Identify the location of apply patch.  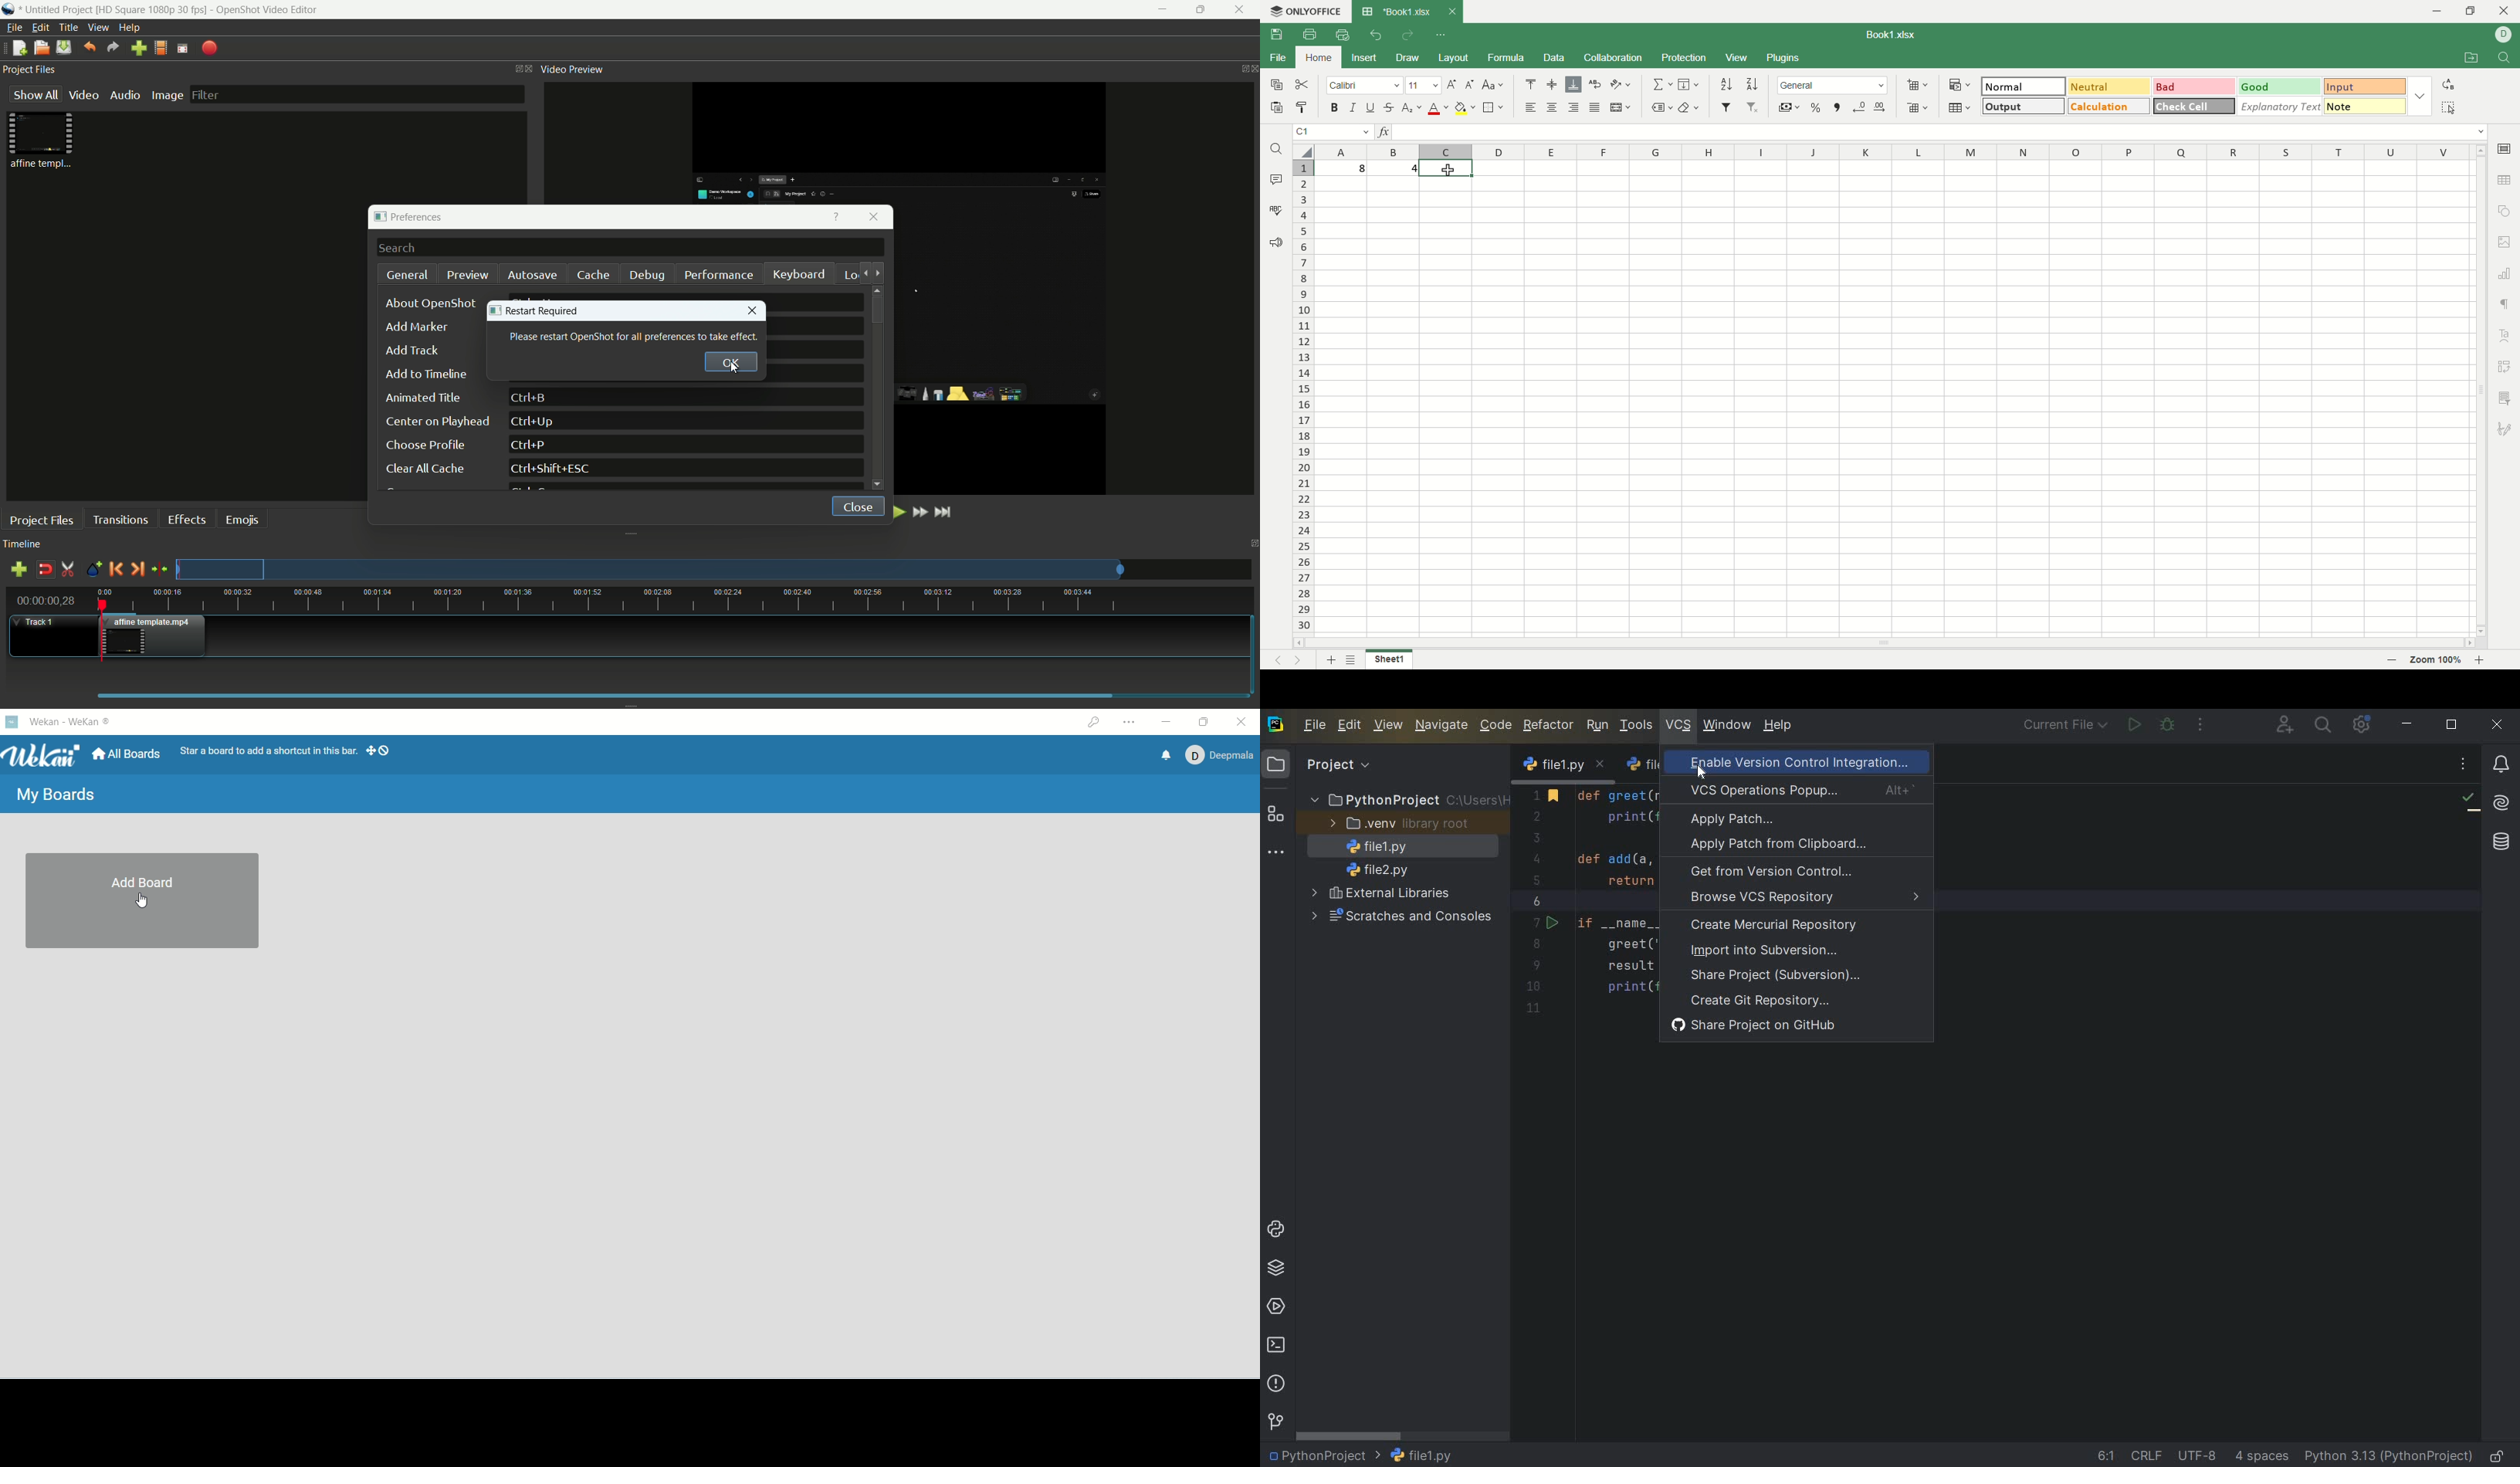
(1771, 820).